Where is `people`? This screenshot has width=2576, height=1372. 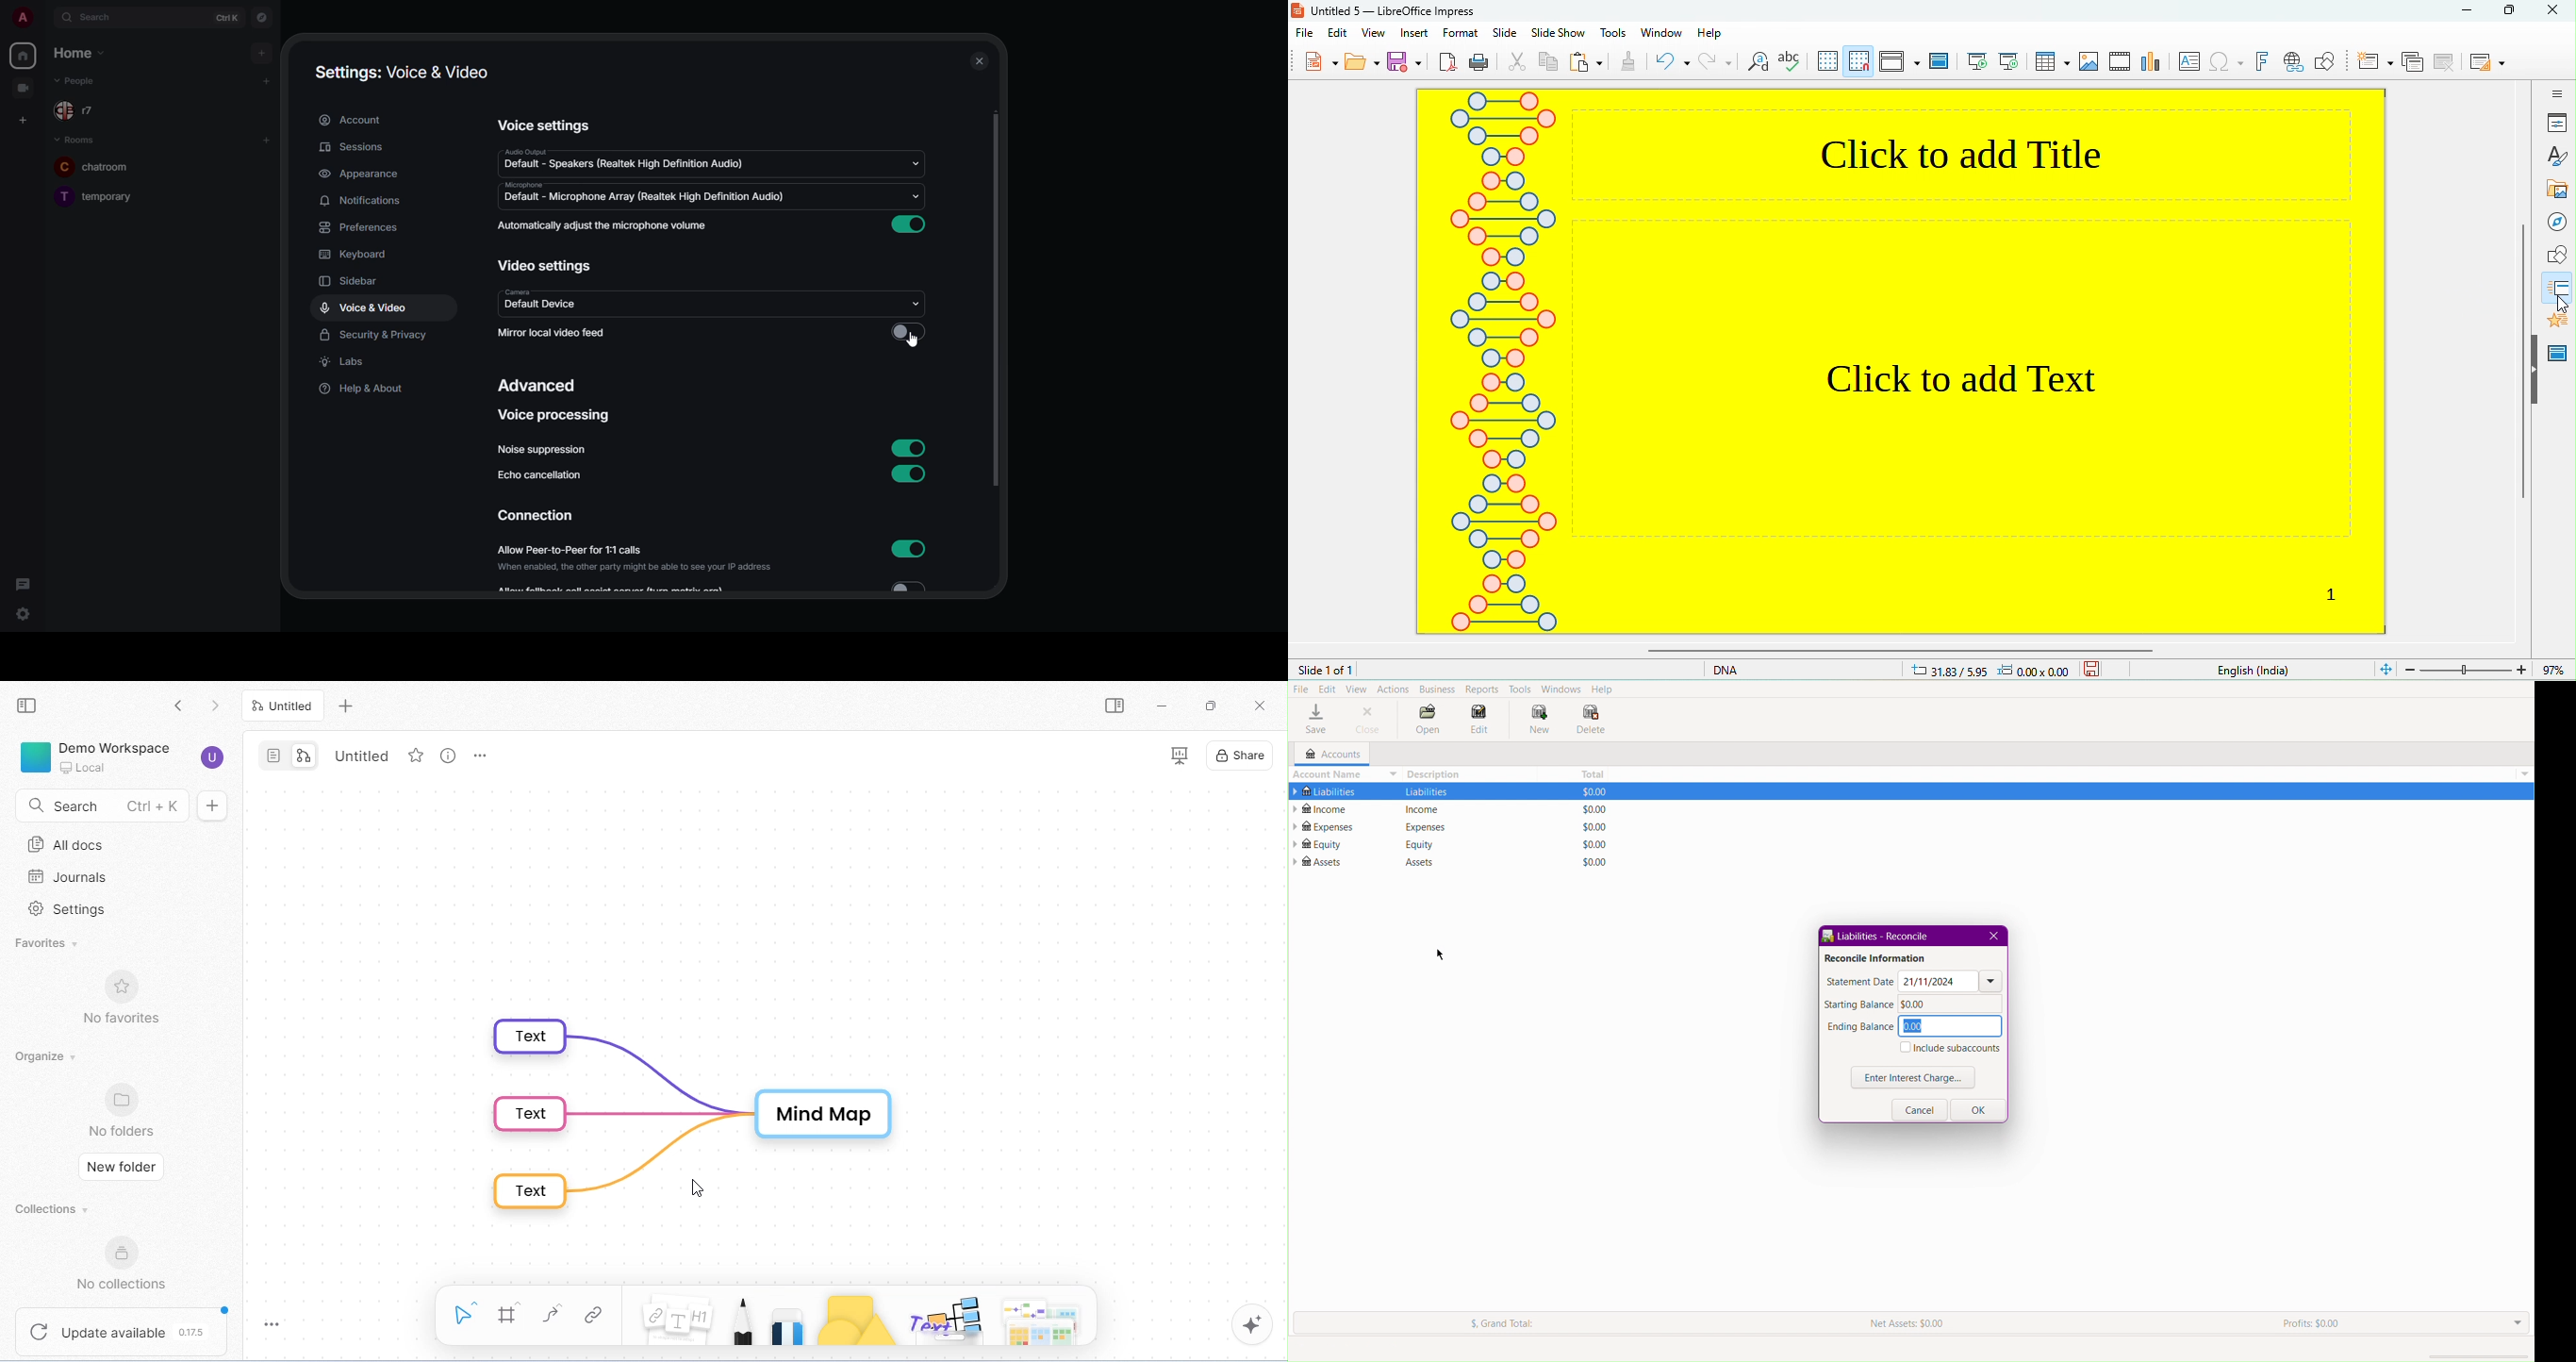
people is located at coordinates (85, 81).